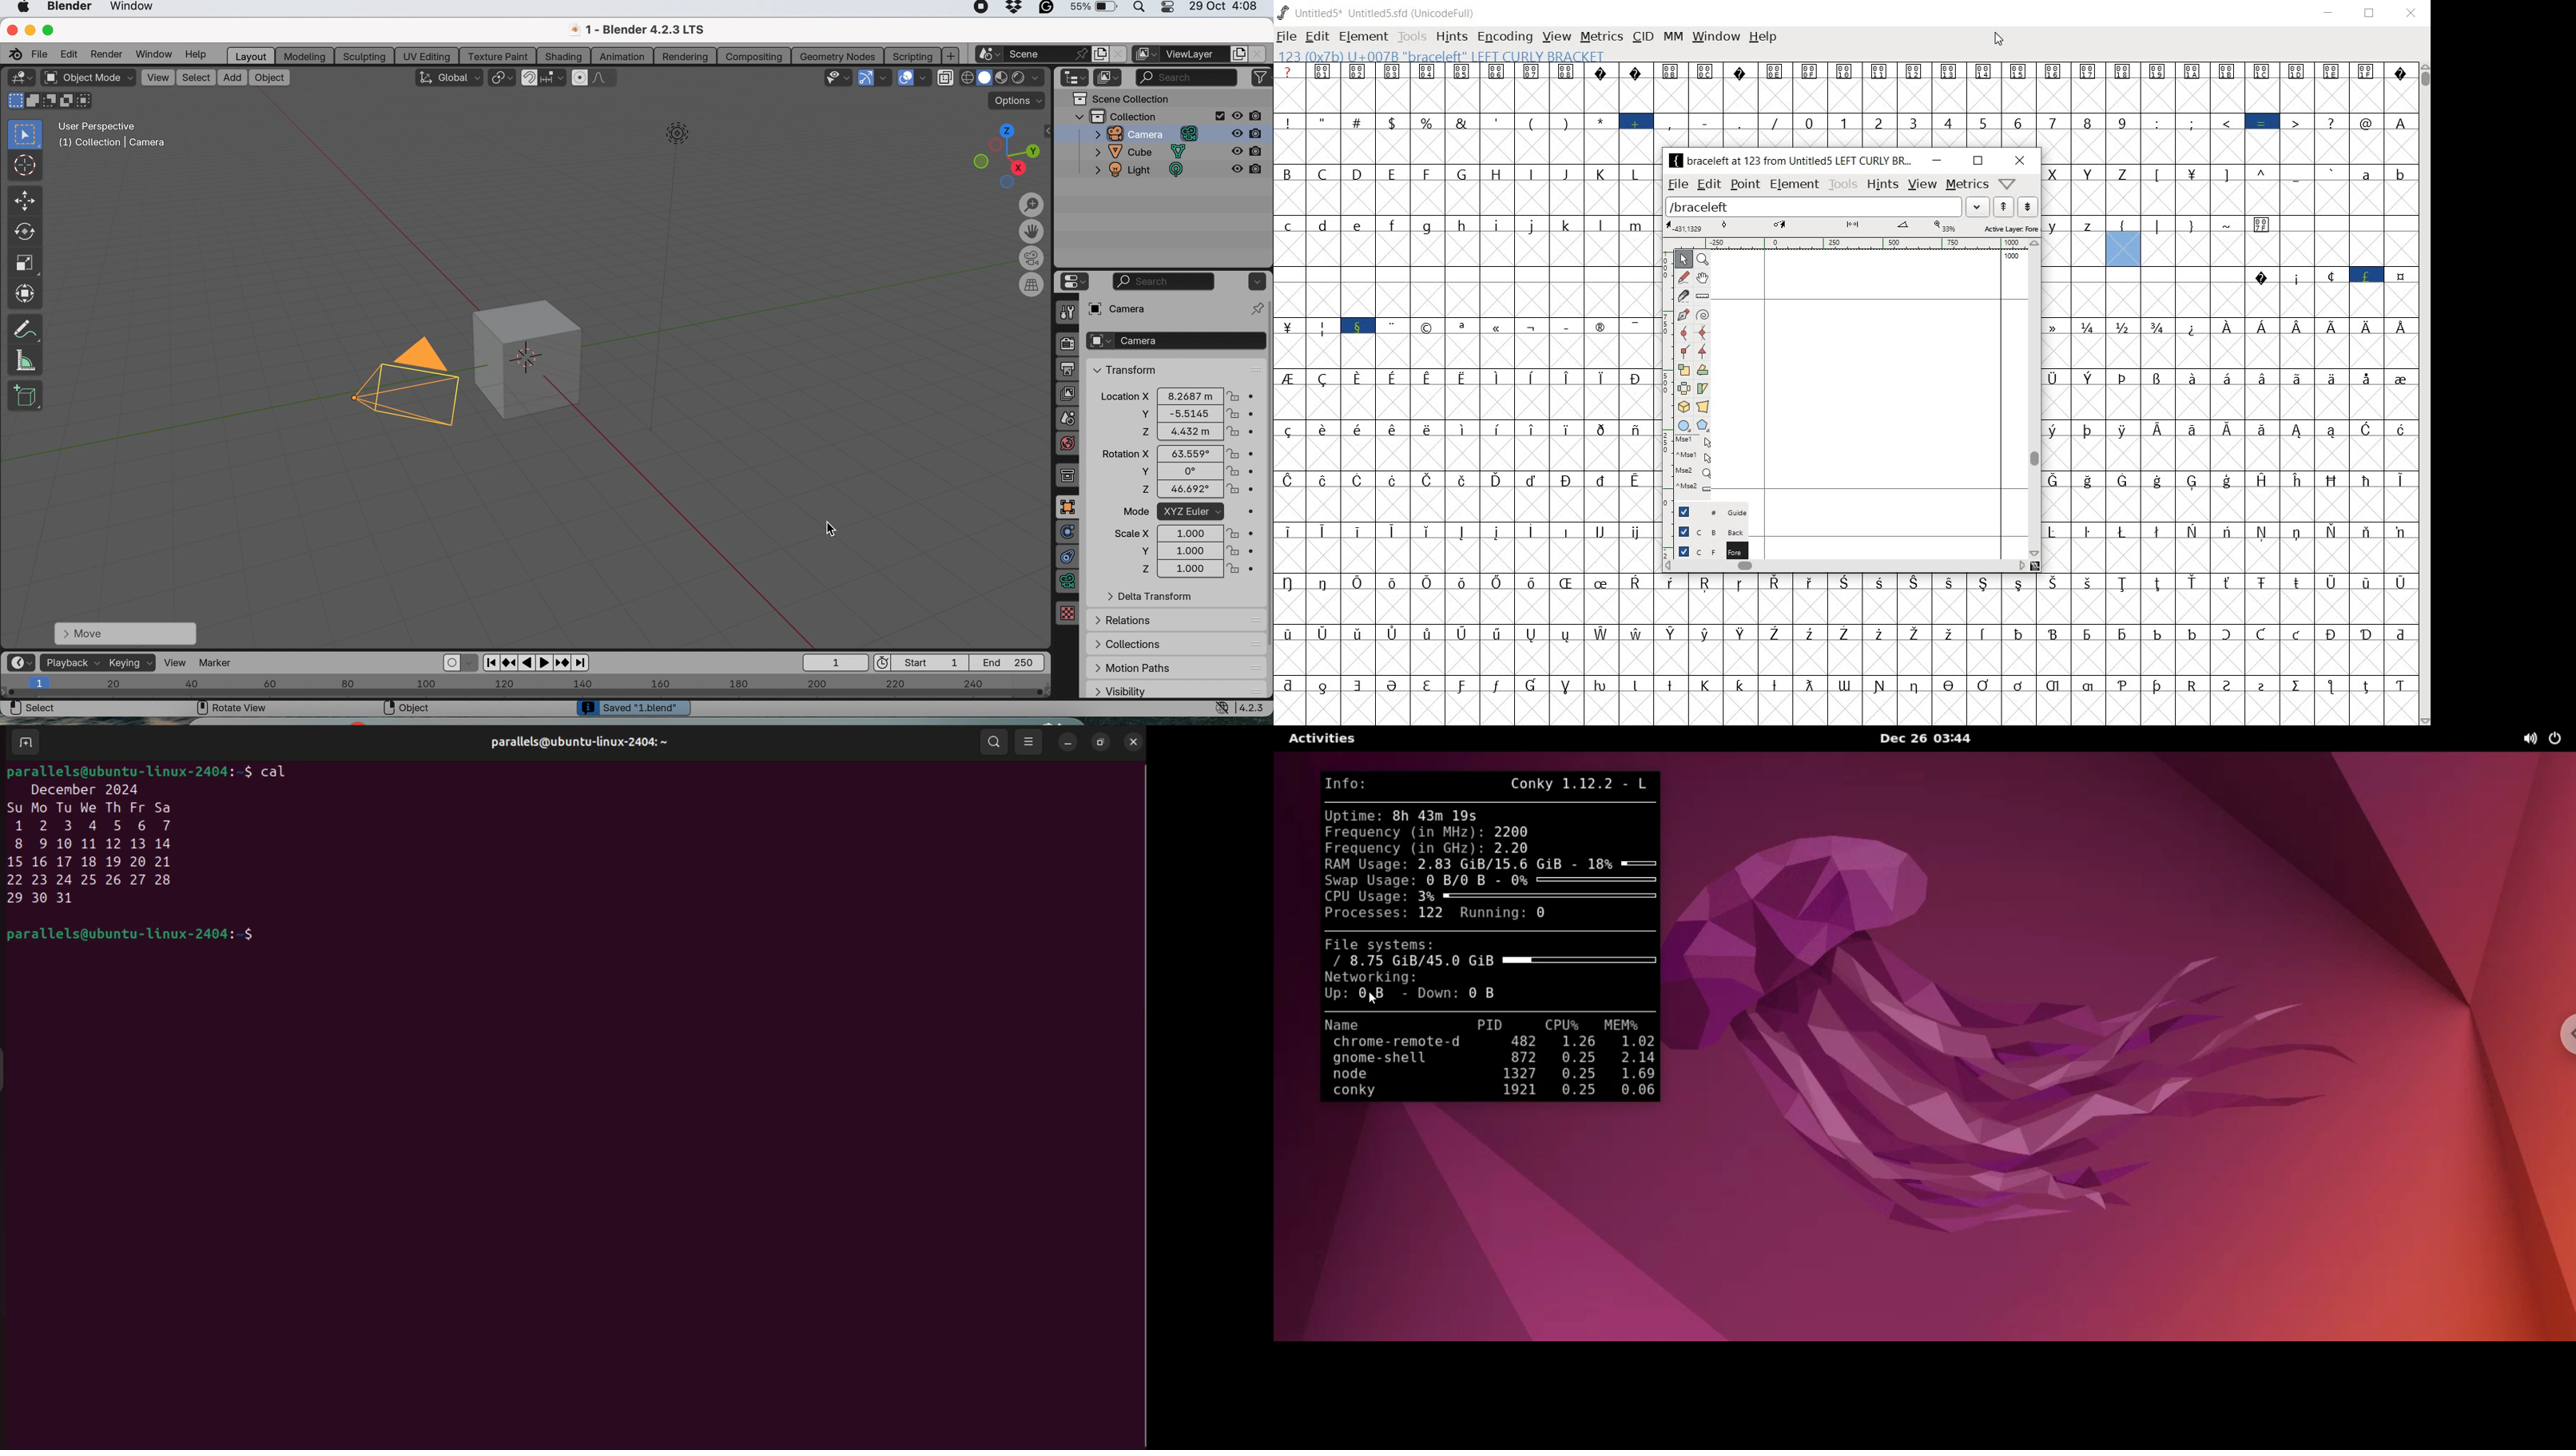  Describe the element at coordinates (1142, 152) in the screenshot. I see `cube` at that location.